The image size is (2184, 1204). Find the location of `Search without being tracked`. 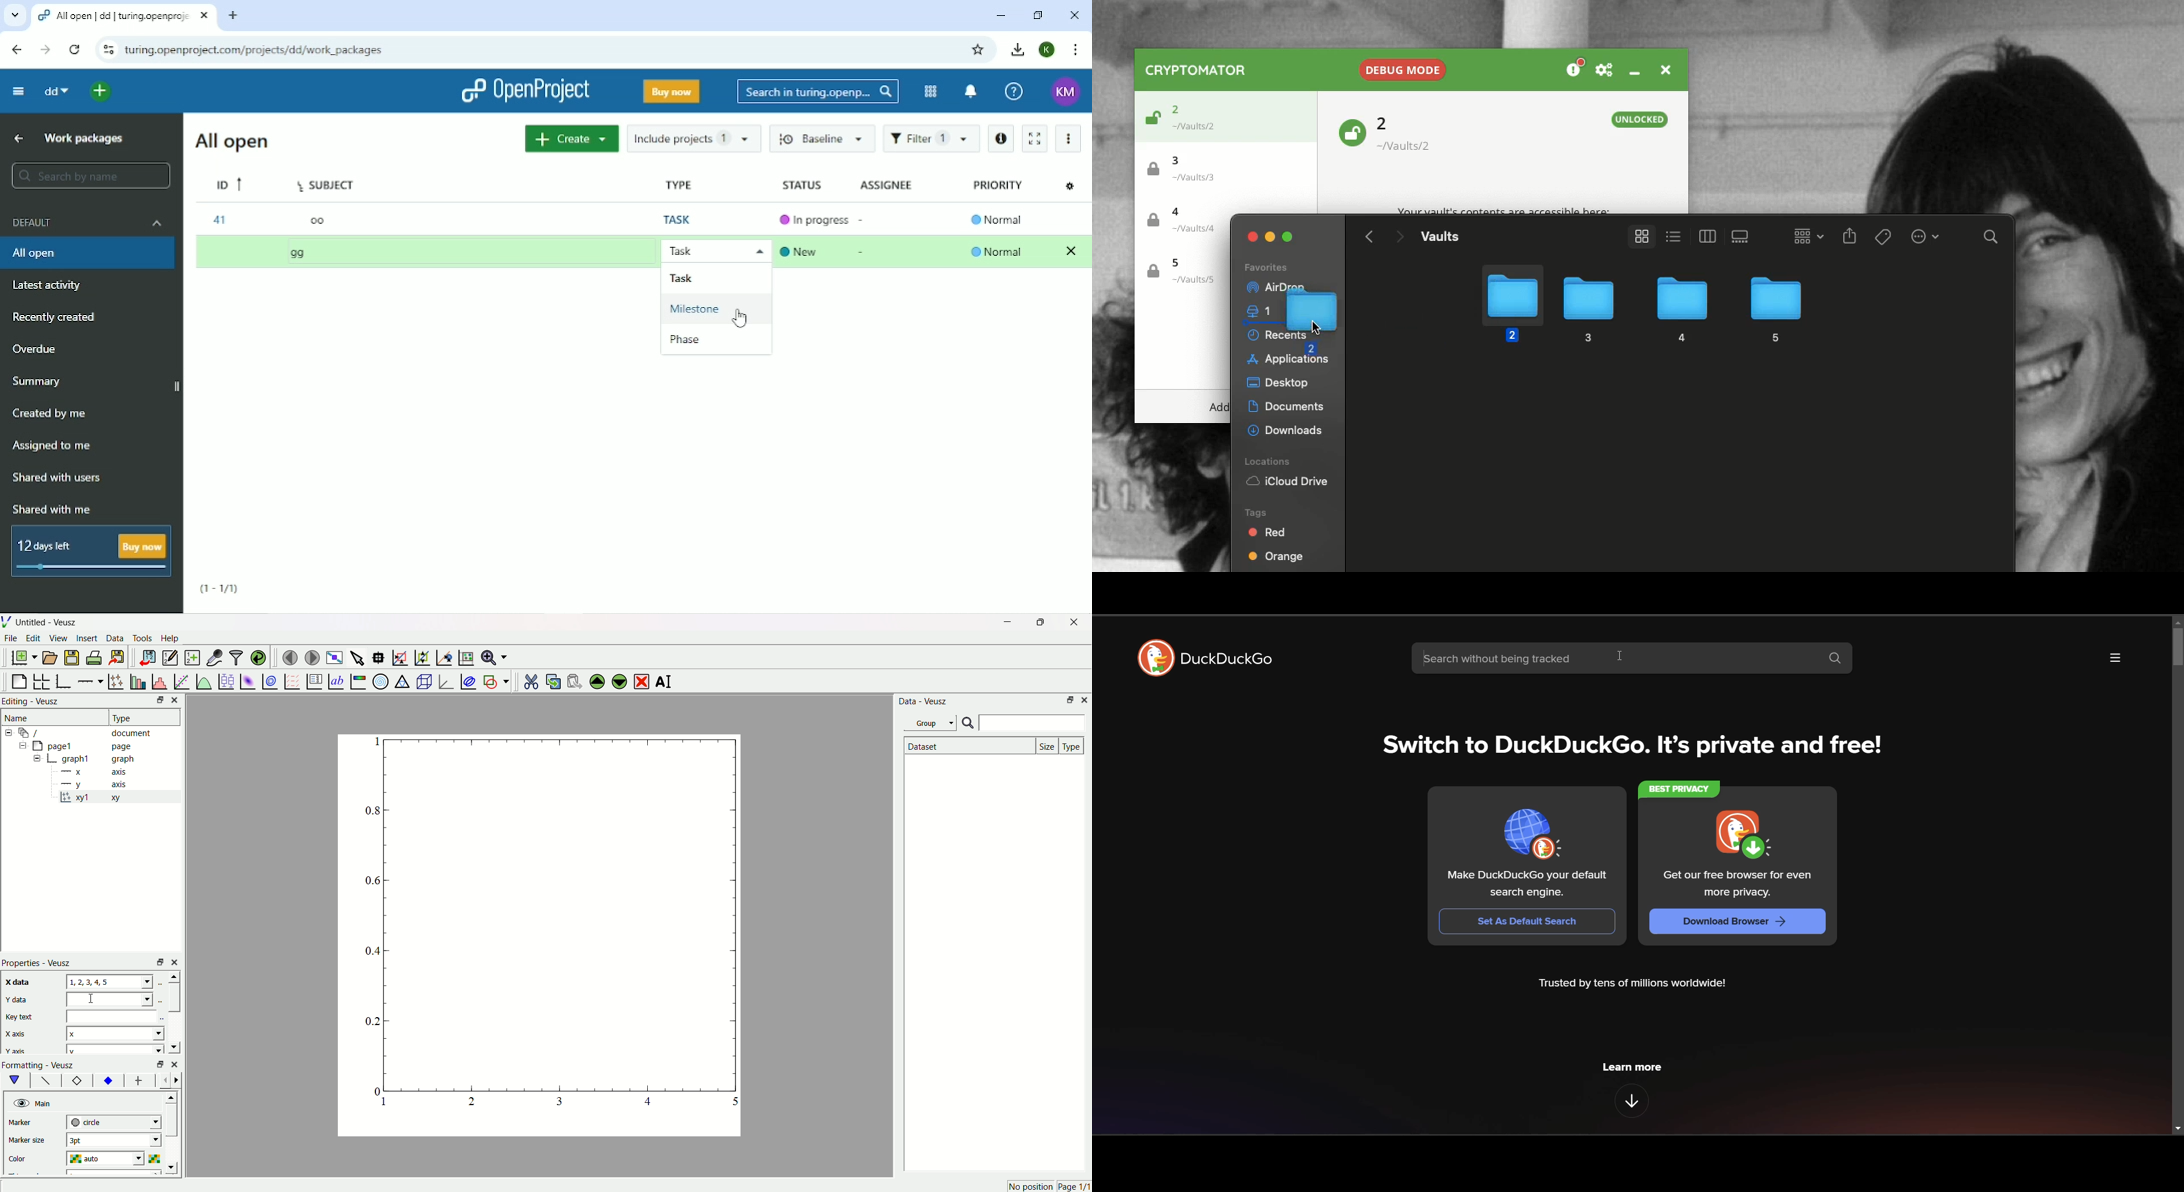

Search without being tracked is located at coordinates (1610, 659).